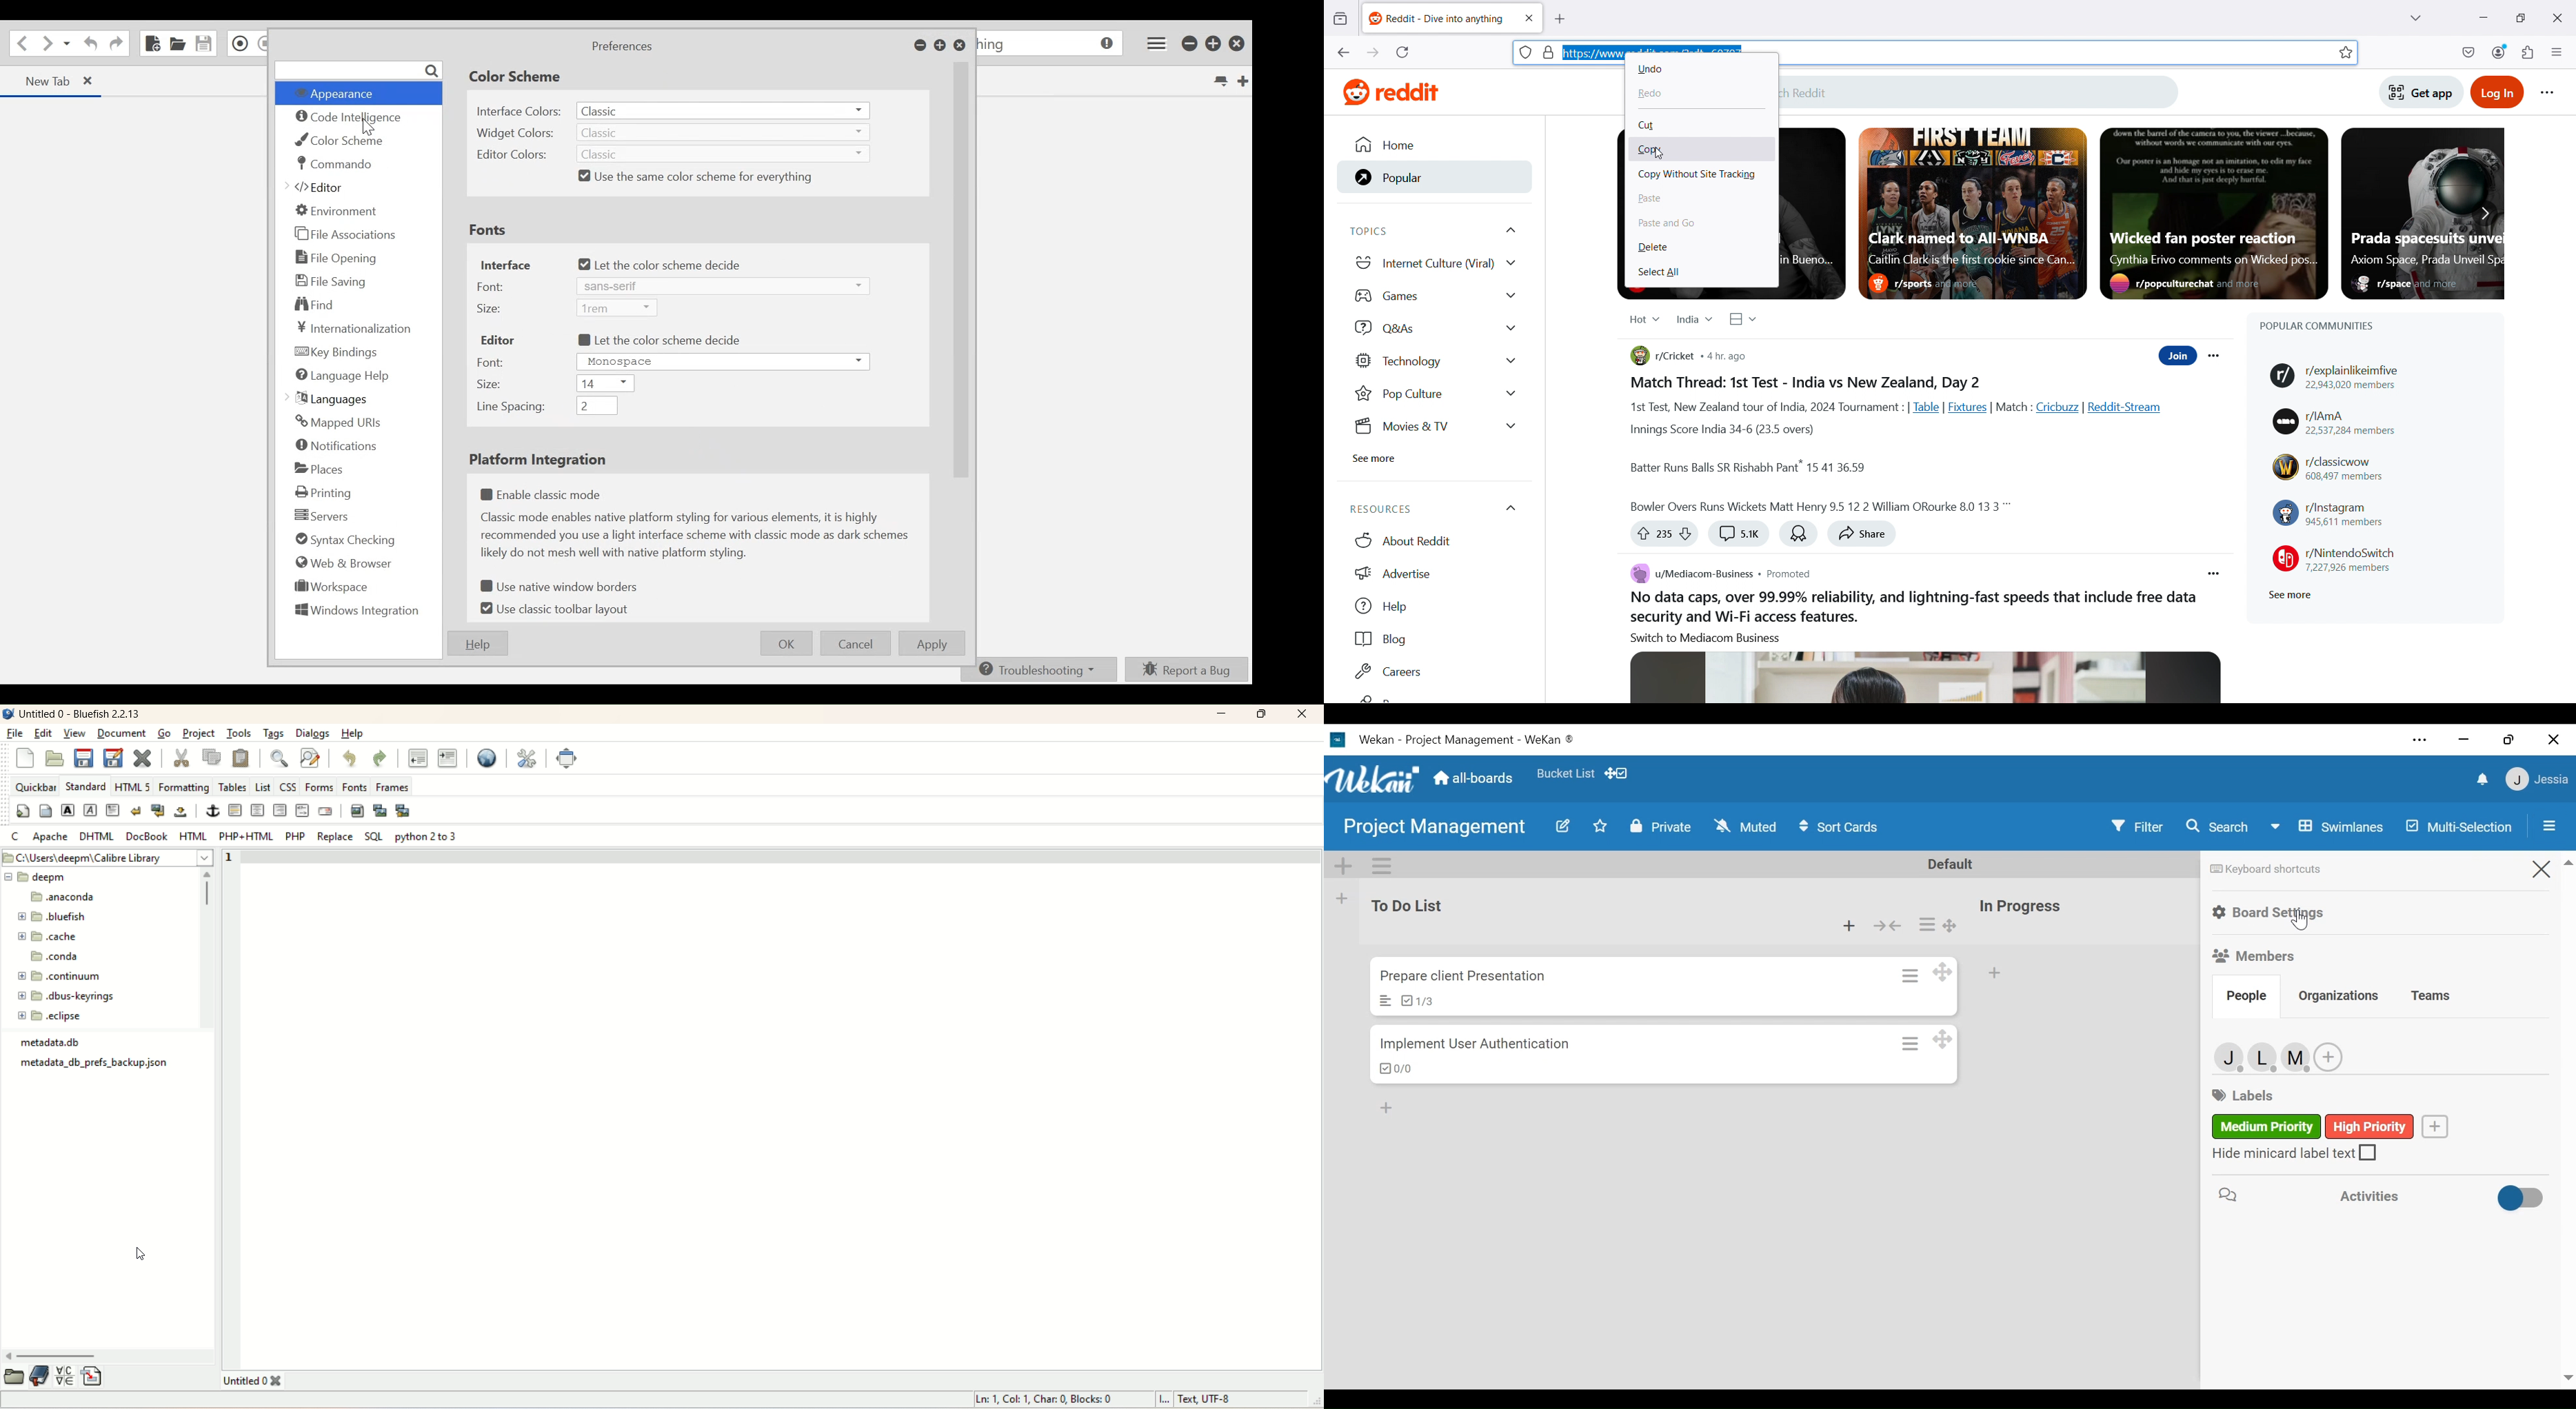 The width and height of the screenshot is (2576, 1428). What do you see at coordinates (1952, 926) in the screenshot?
I see `Desktop drag handles` at bounding box center [1952, 926].